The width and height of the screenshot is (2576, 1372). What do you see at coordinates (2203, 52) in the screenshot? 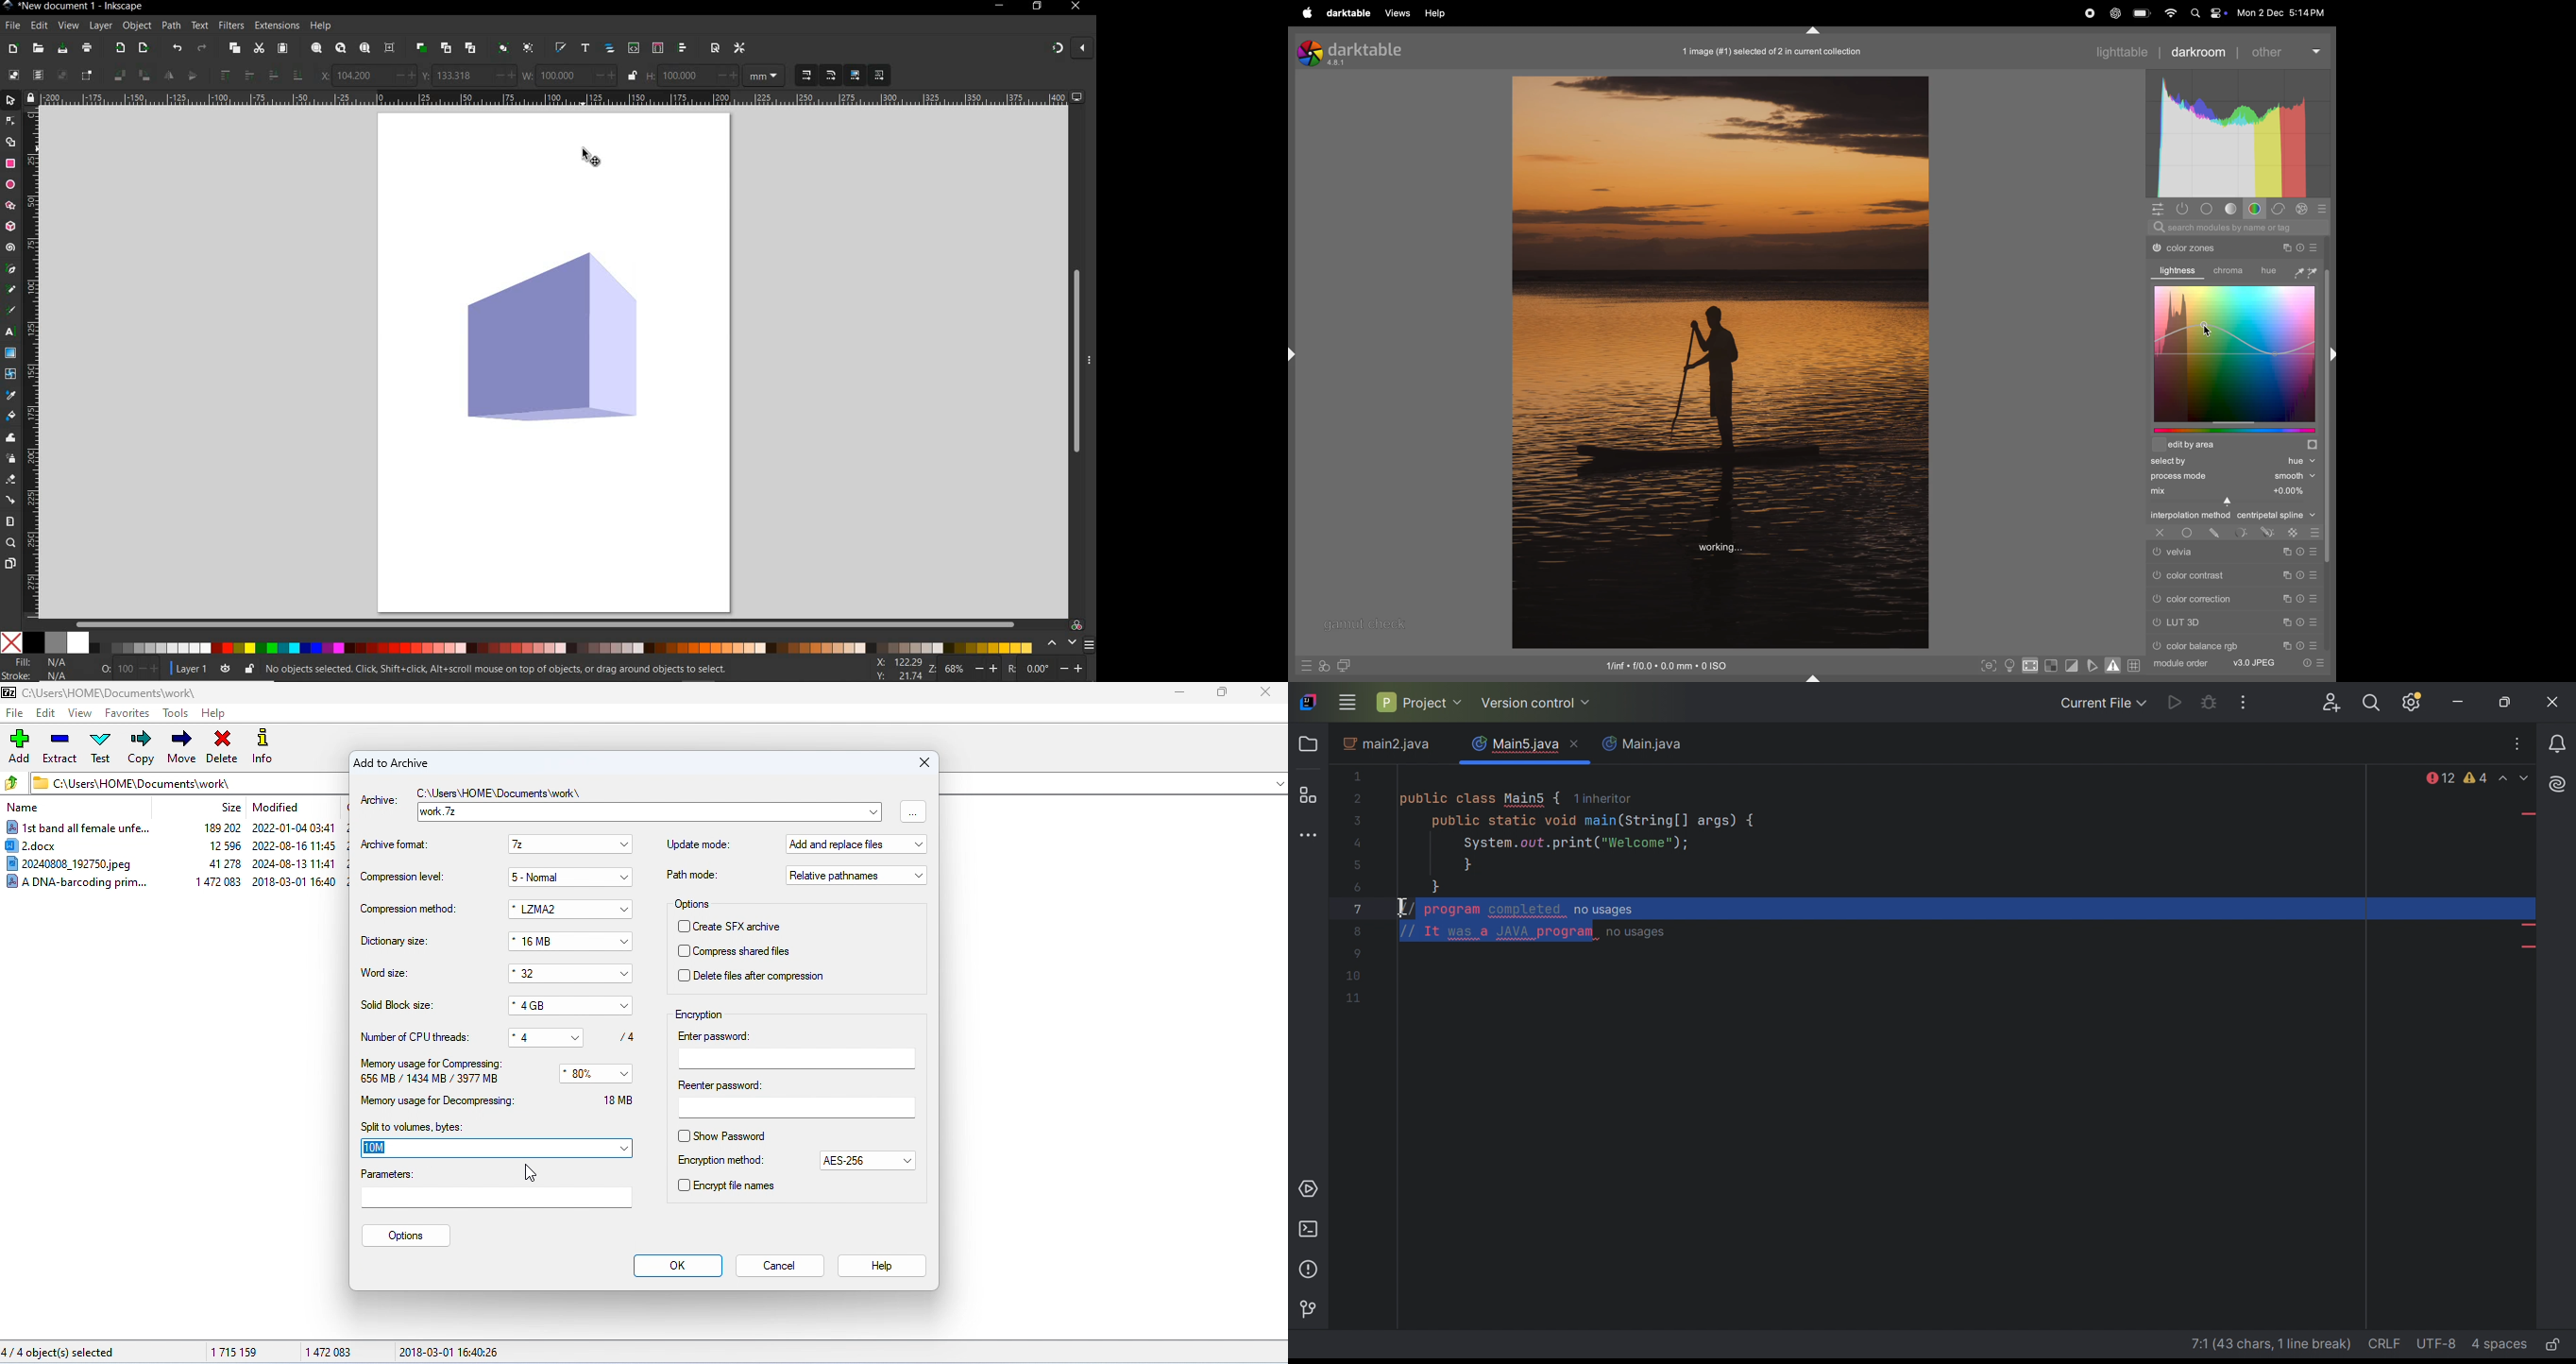
I see `darkroom` at bounding box center [2203, 52].